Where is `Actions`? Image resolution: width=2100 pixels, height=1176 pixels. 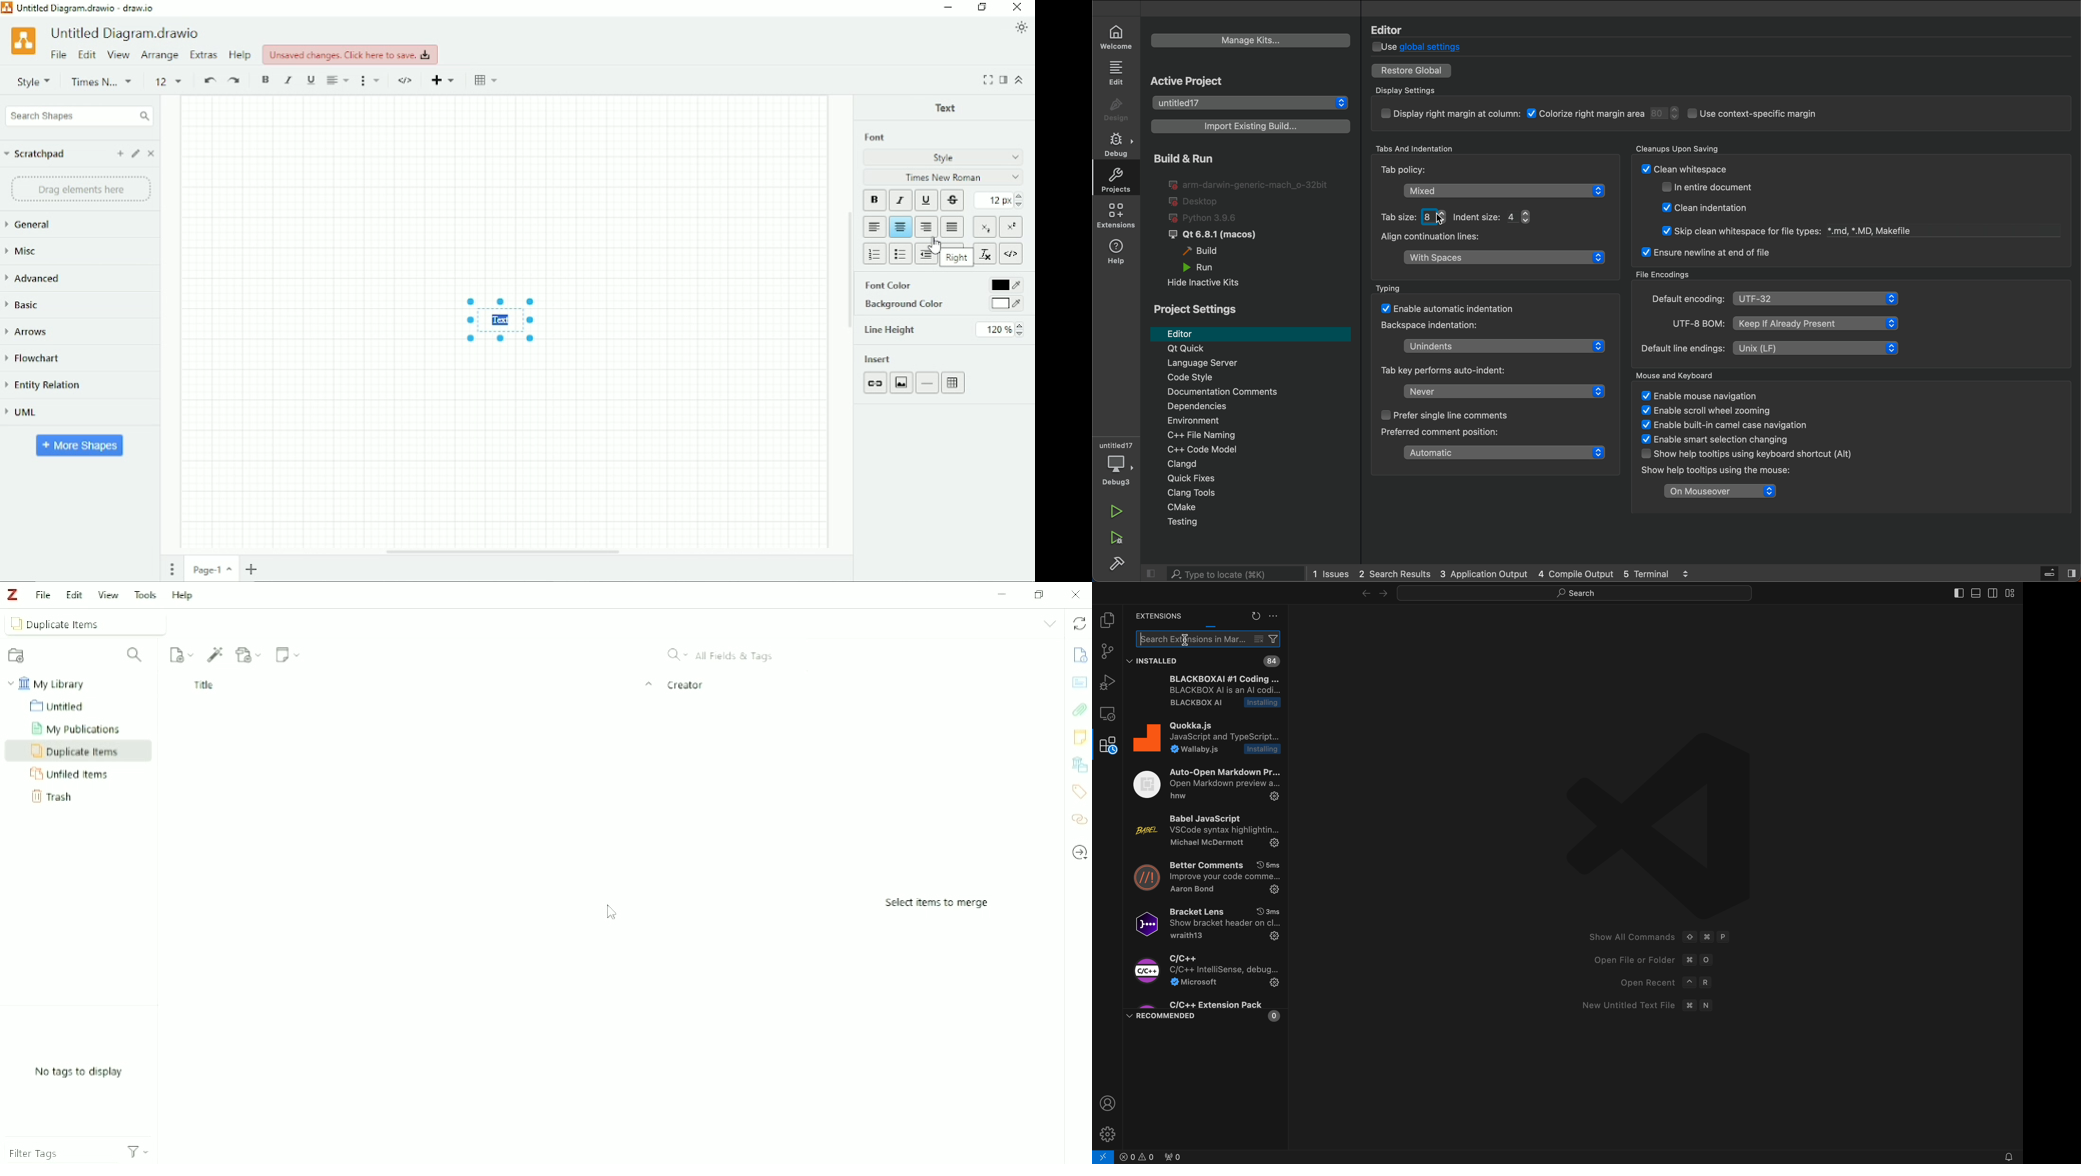 Actions is located at coordinates (139, 1153).